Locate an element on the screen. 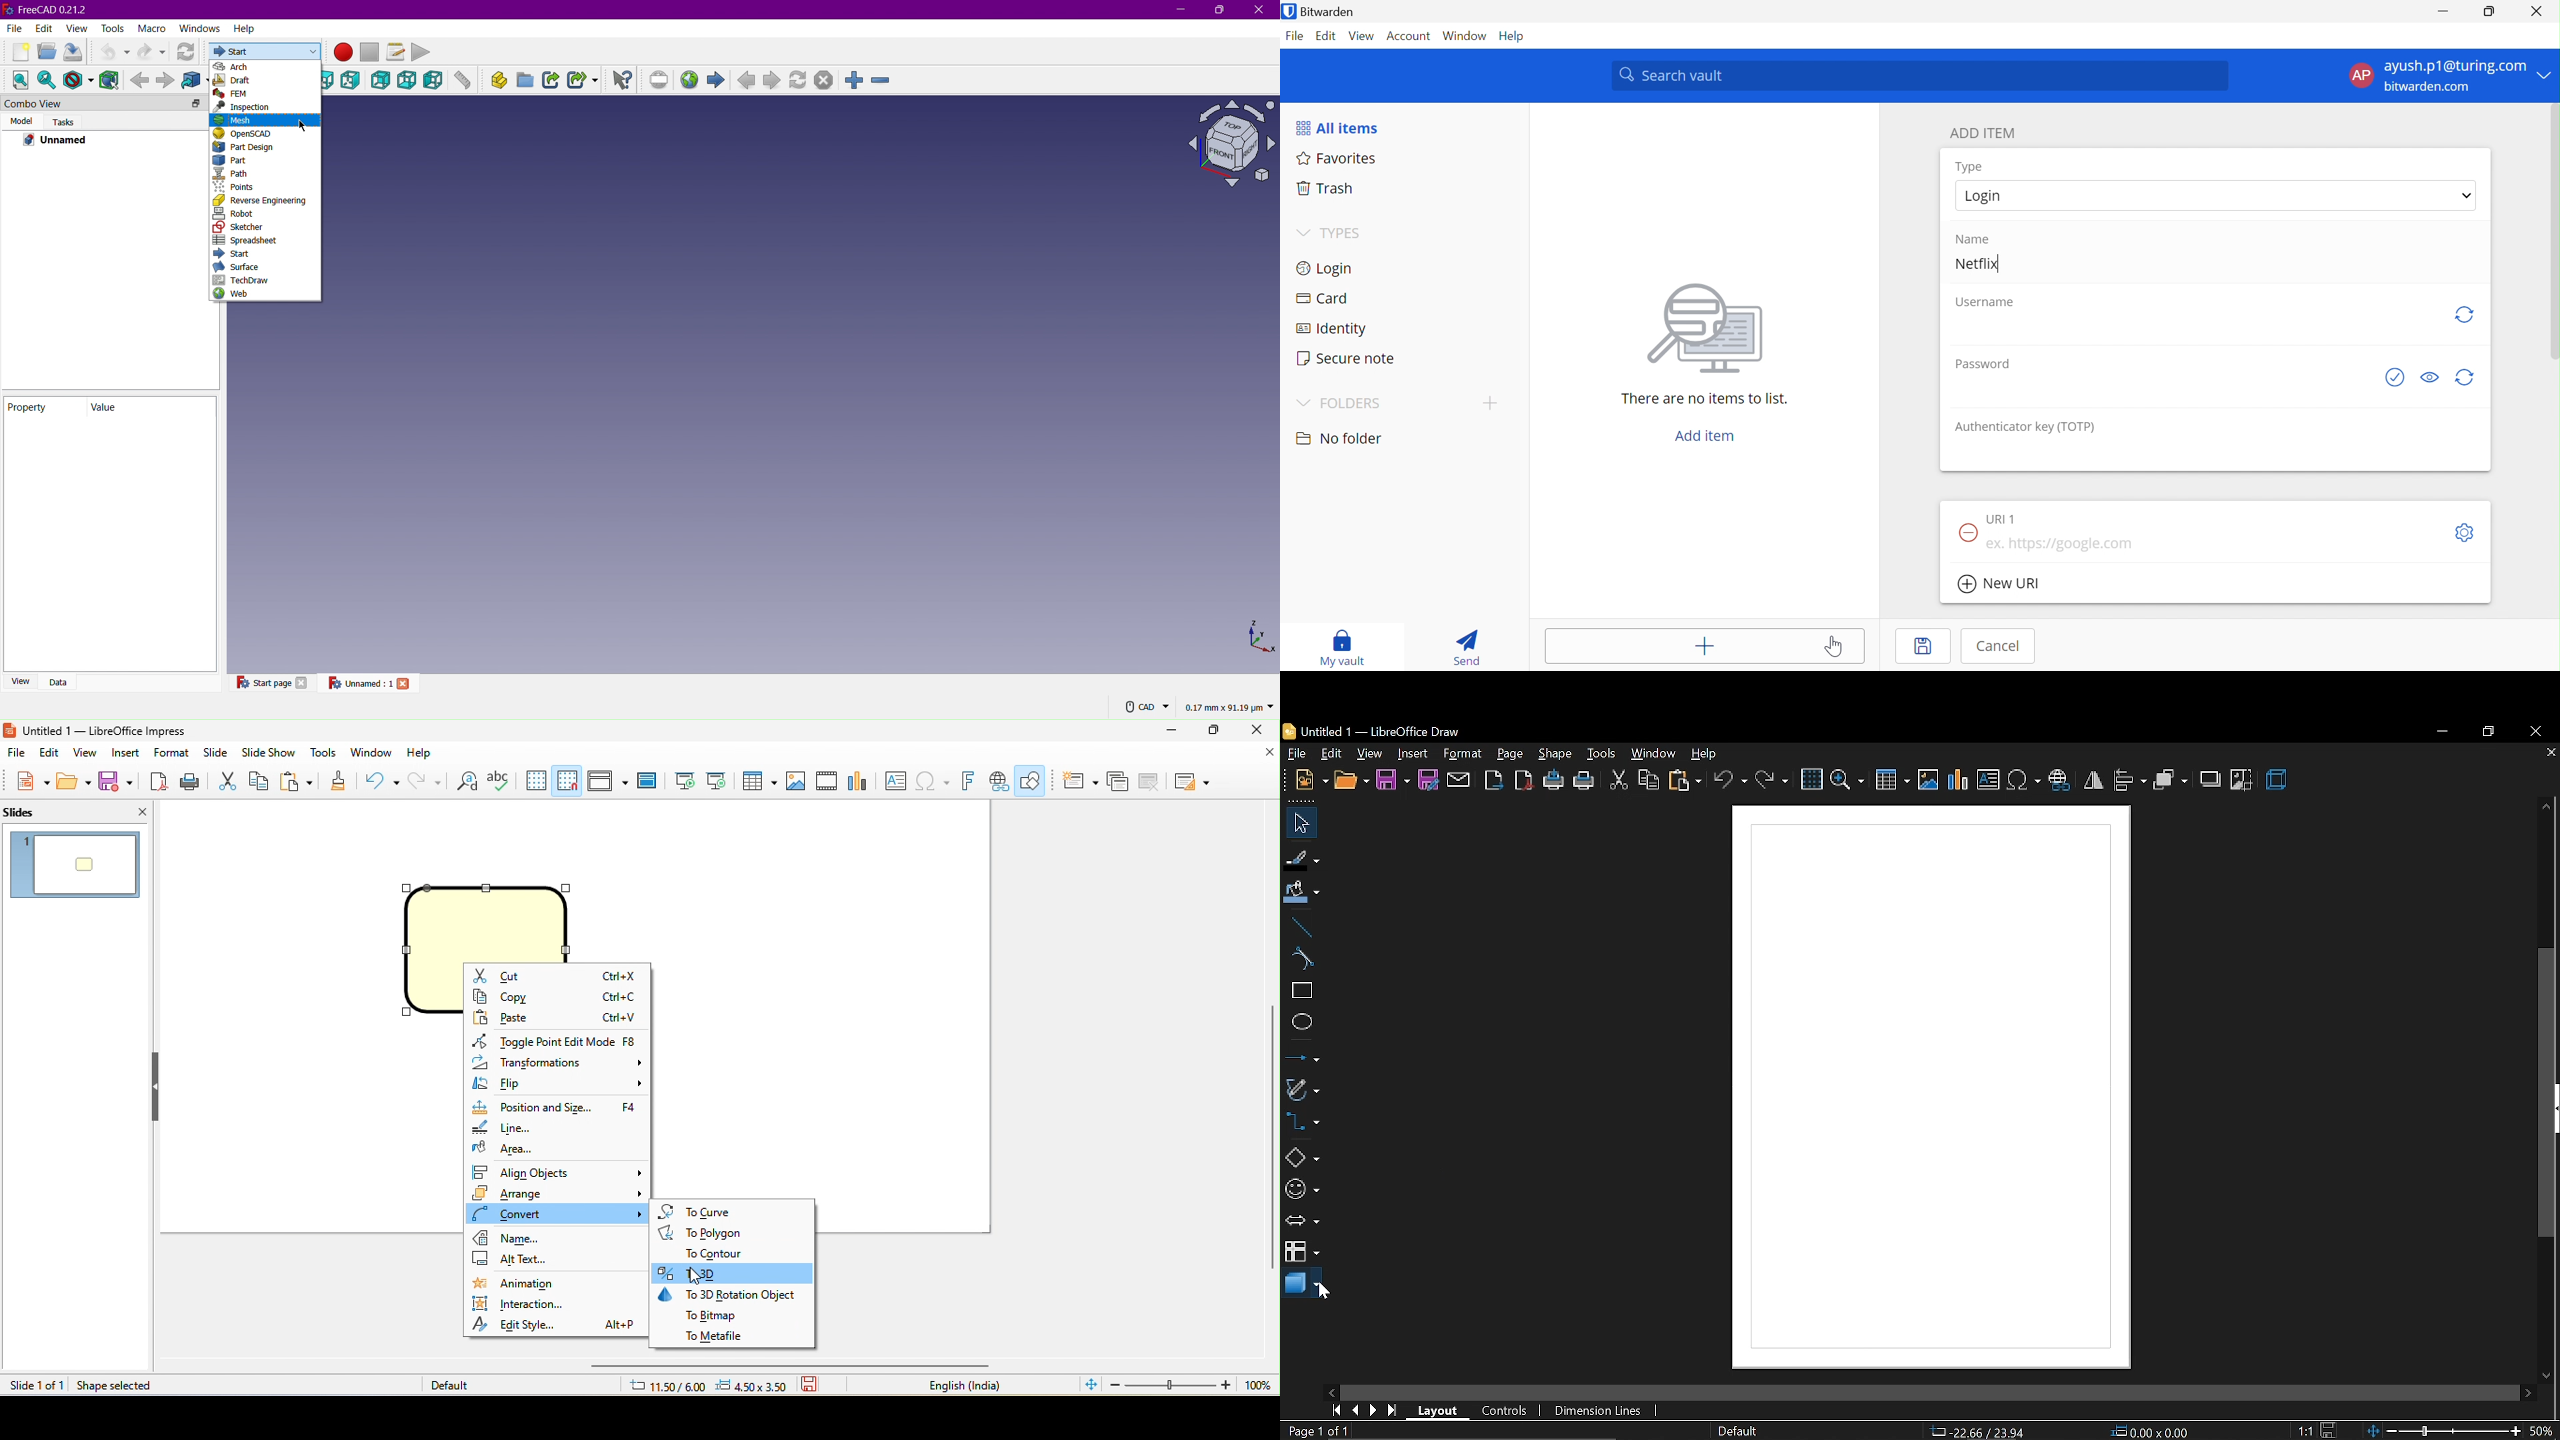 This screenshot has height=1456, width=2576. animation is located at coordinates (530, 1285).